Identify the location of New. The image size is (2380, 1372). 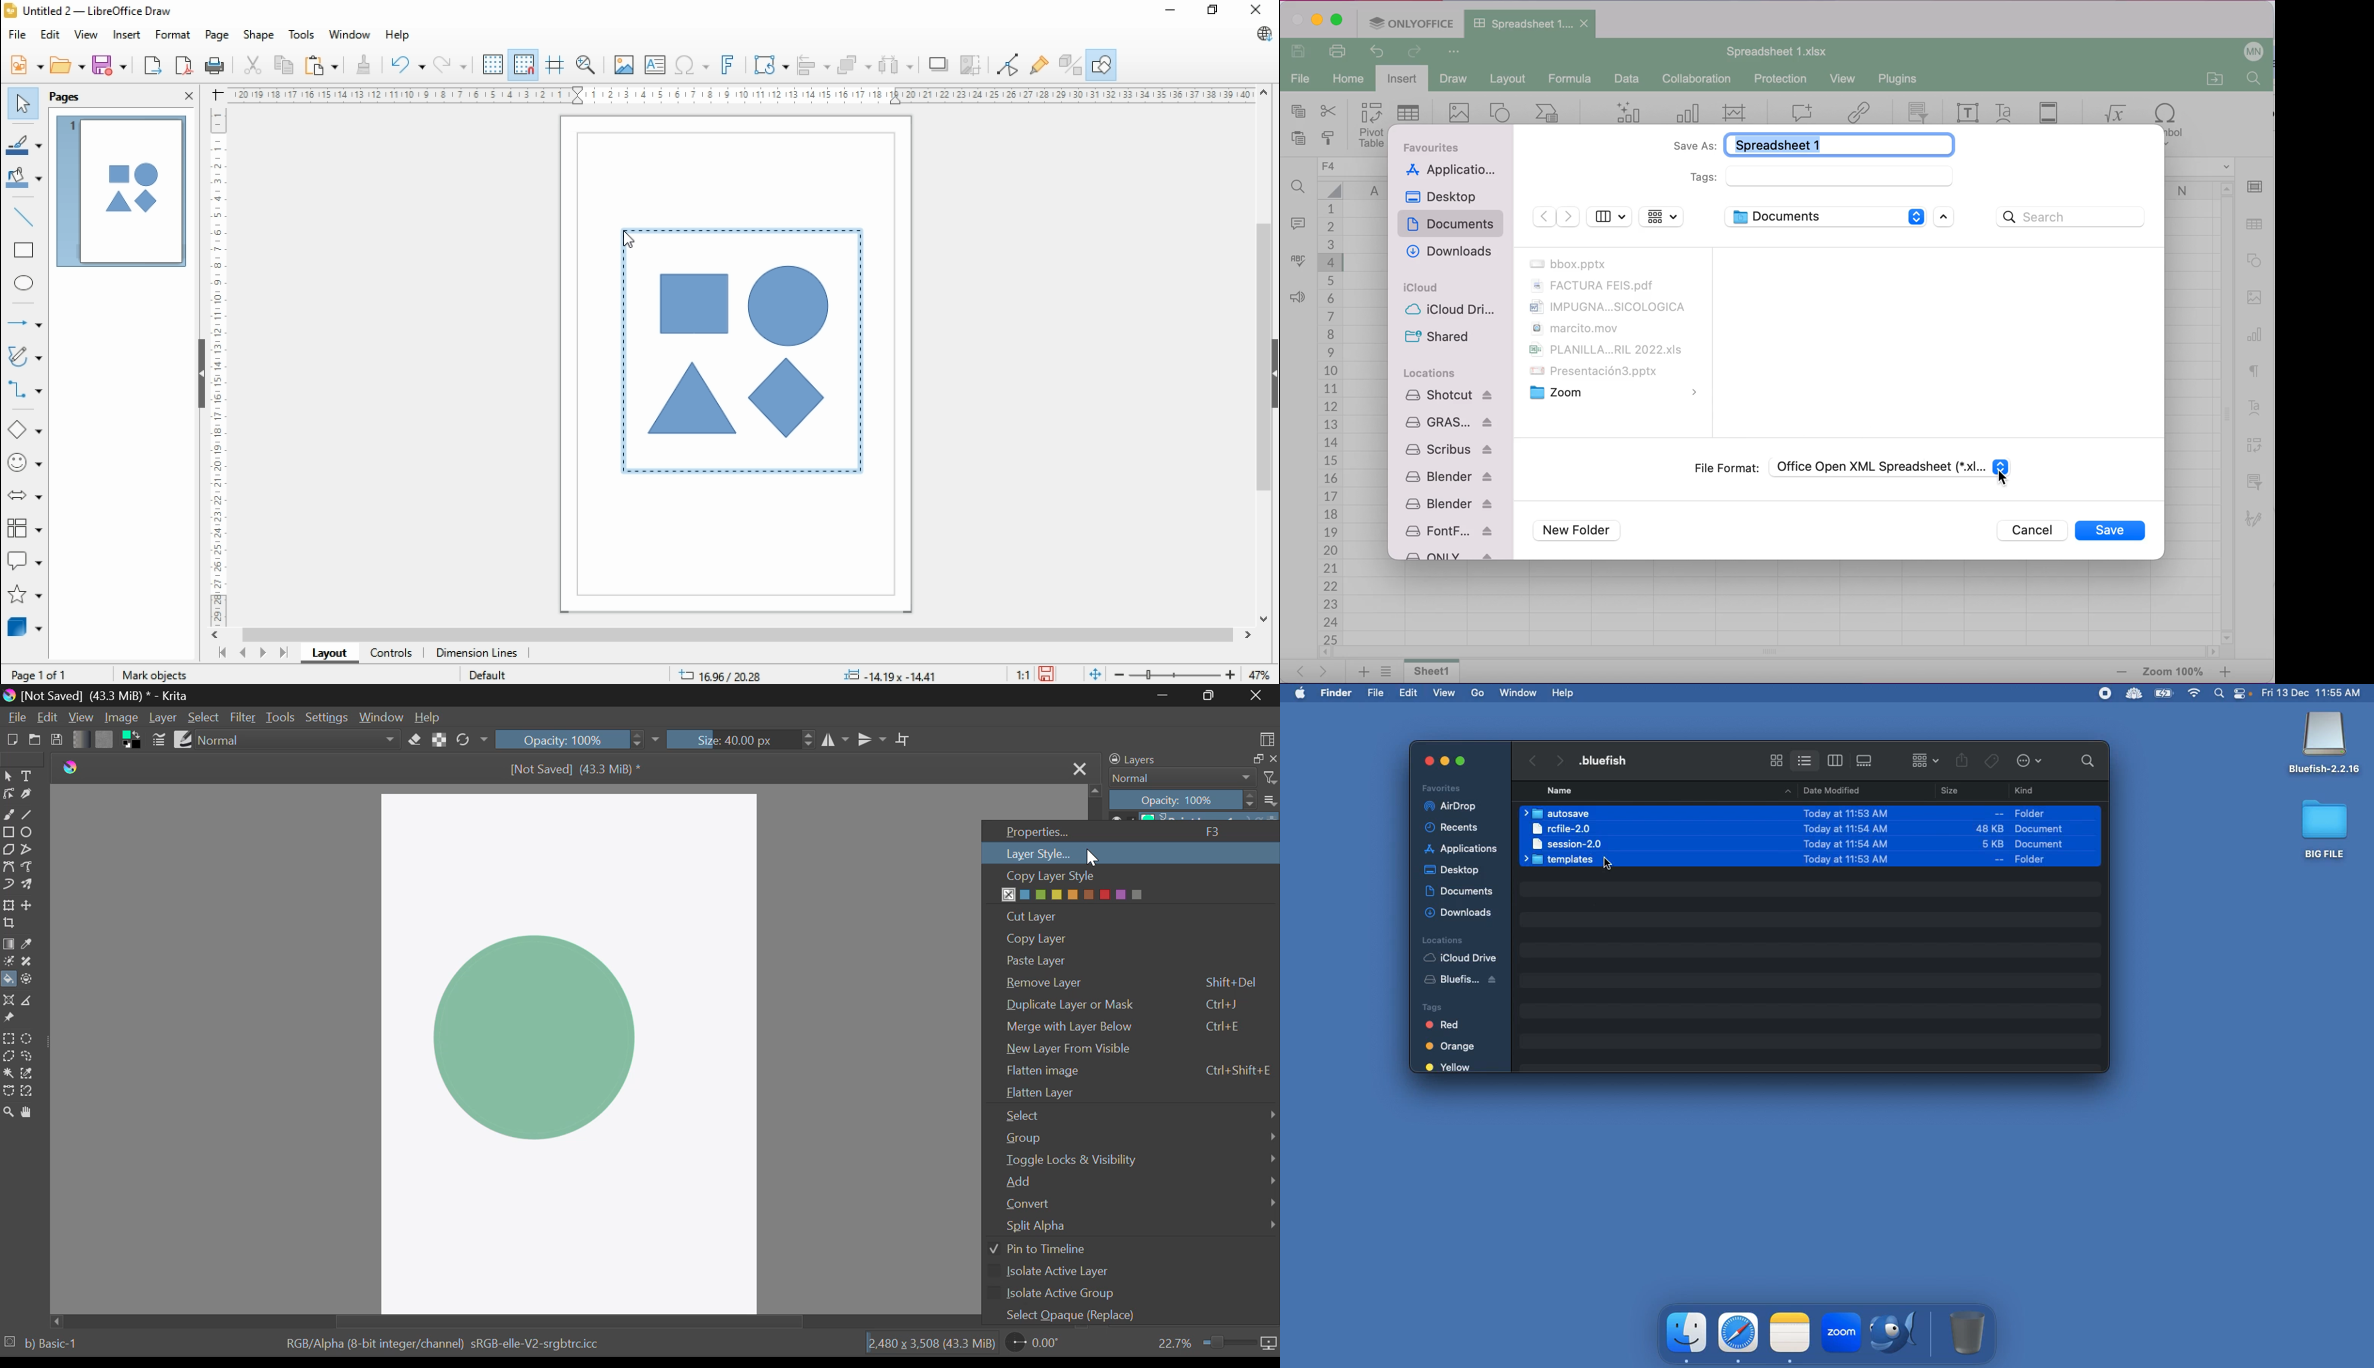
(12, 740).